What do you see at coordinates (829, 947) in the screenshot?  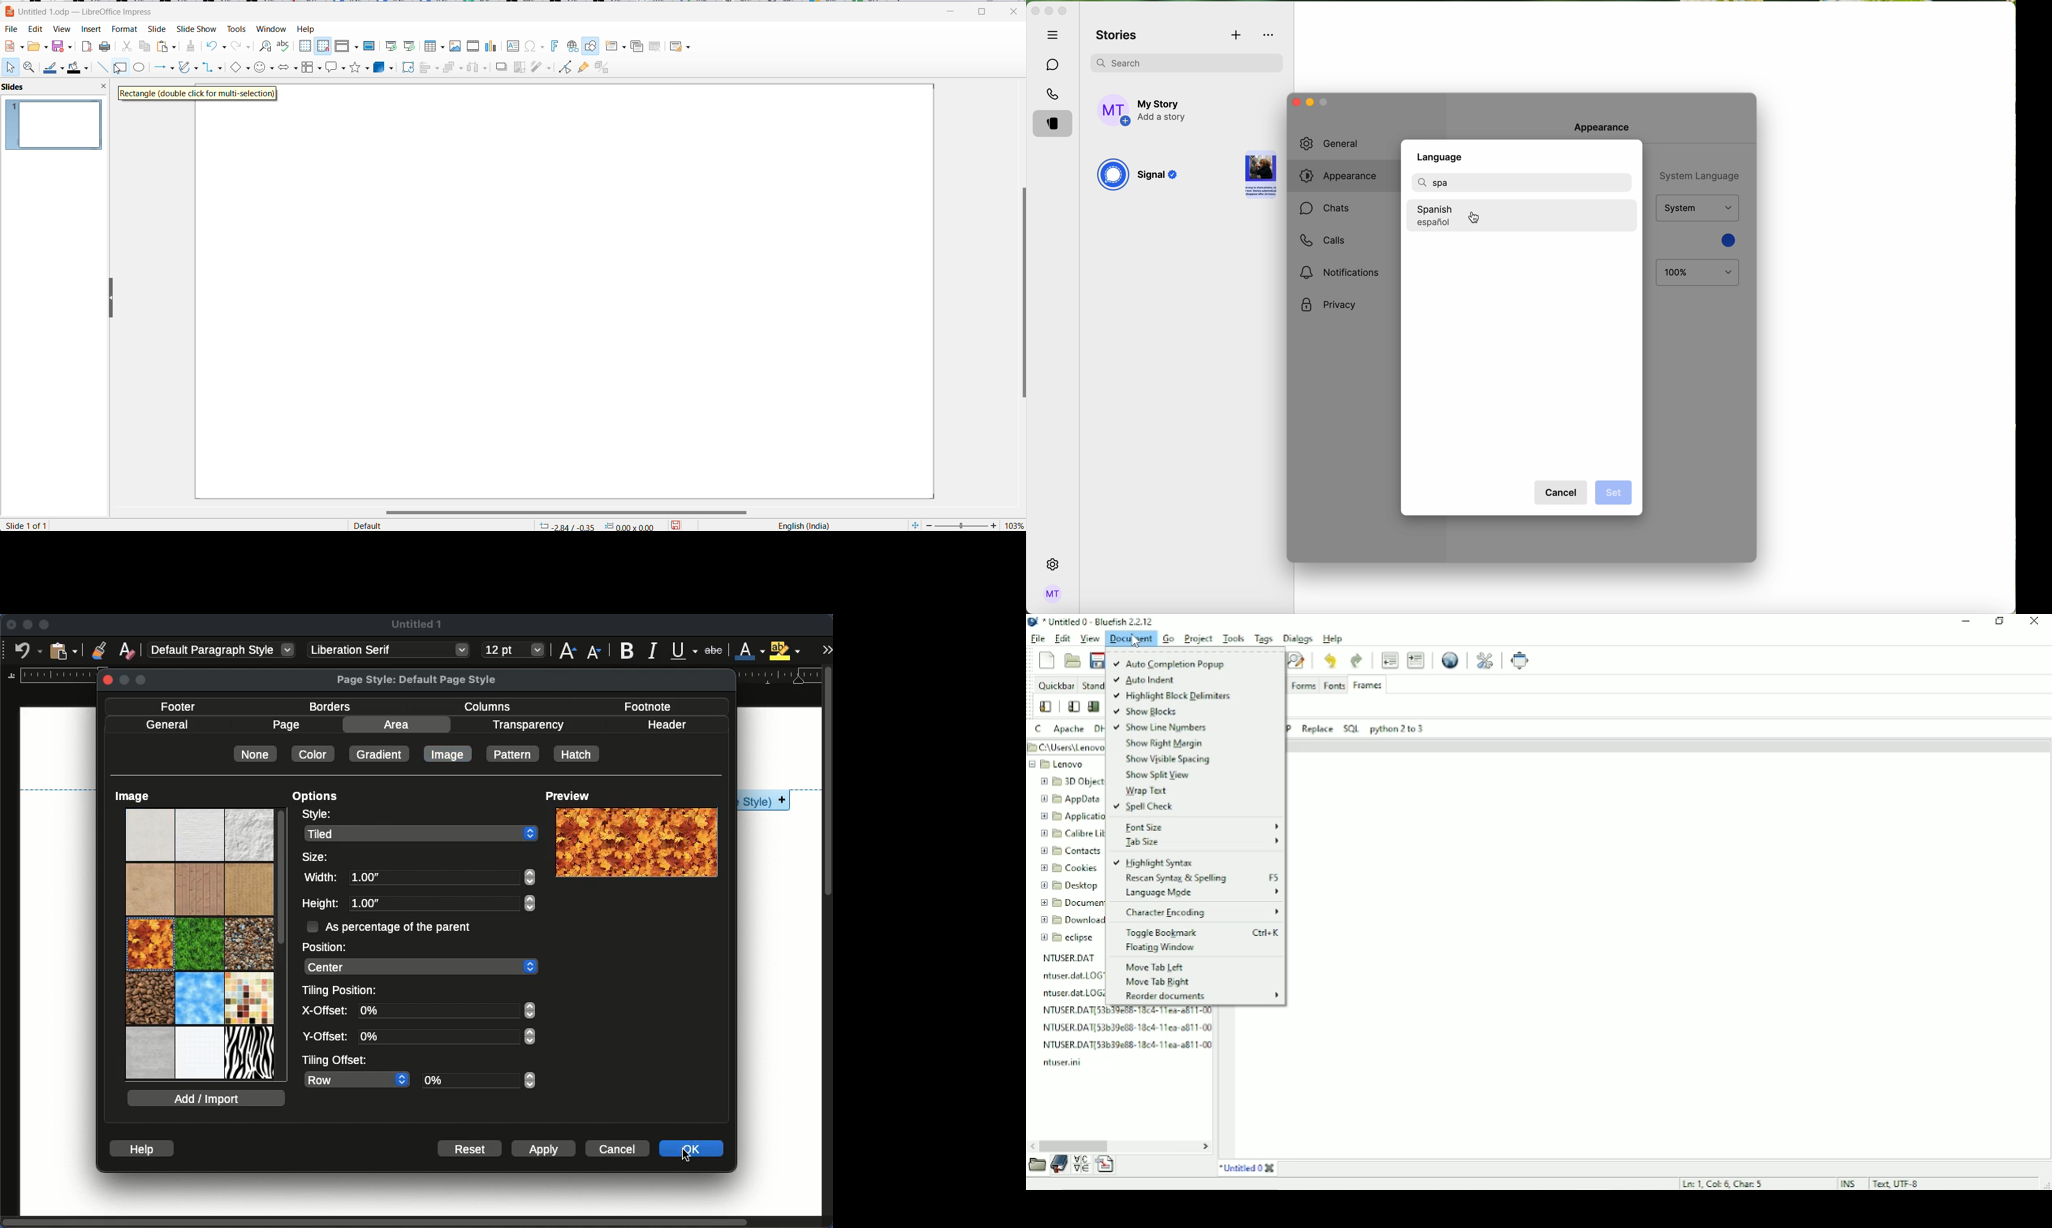 I see `scroll` at bounding box center [829, 947].